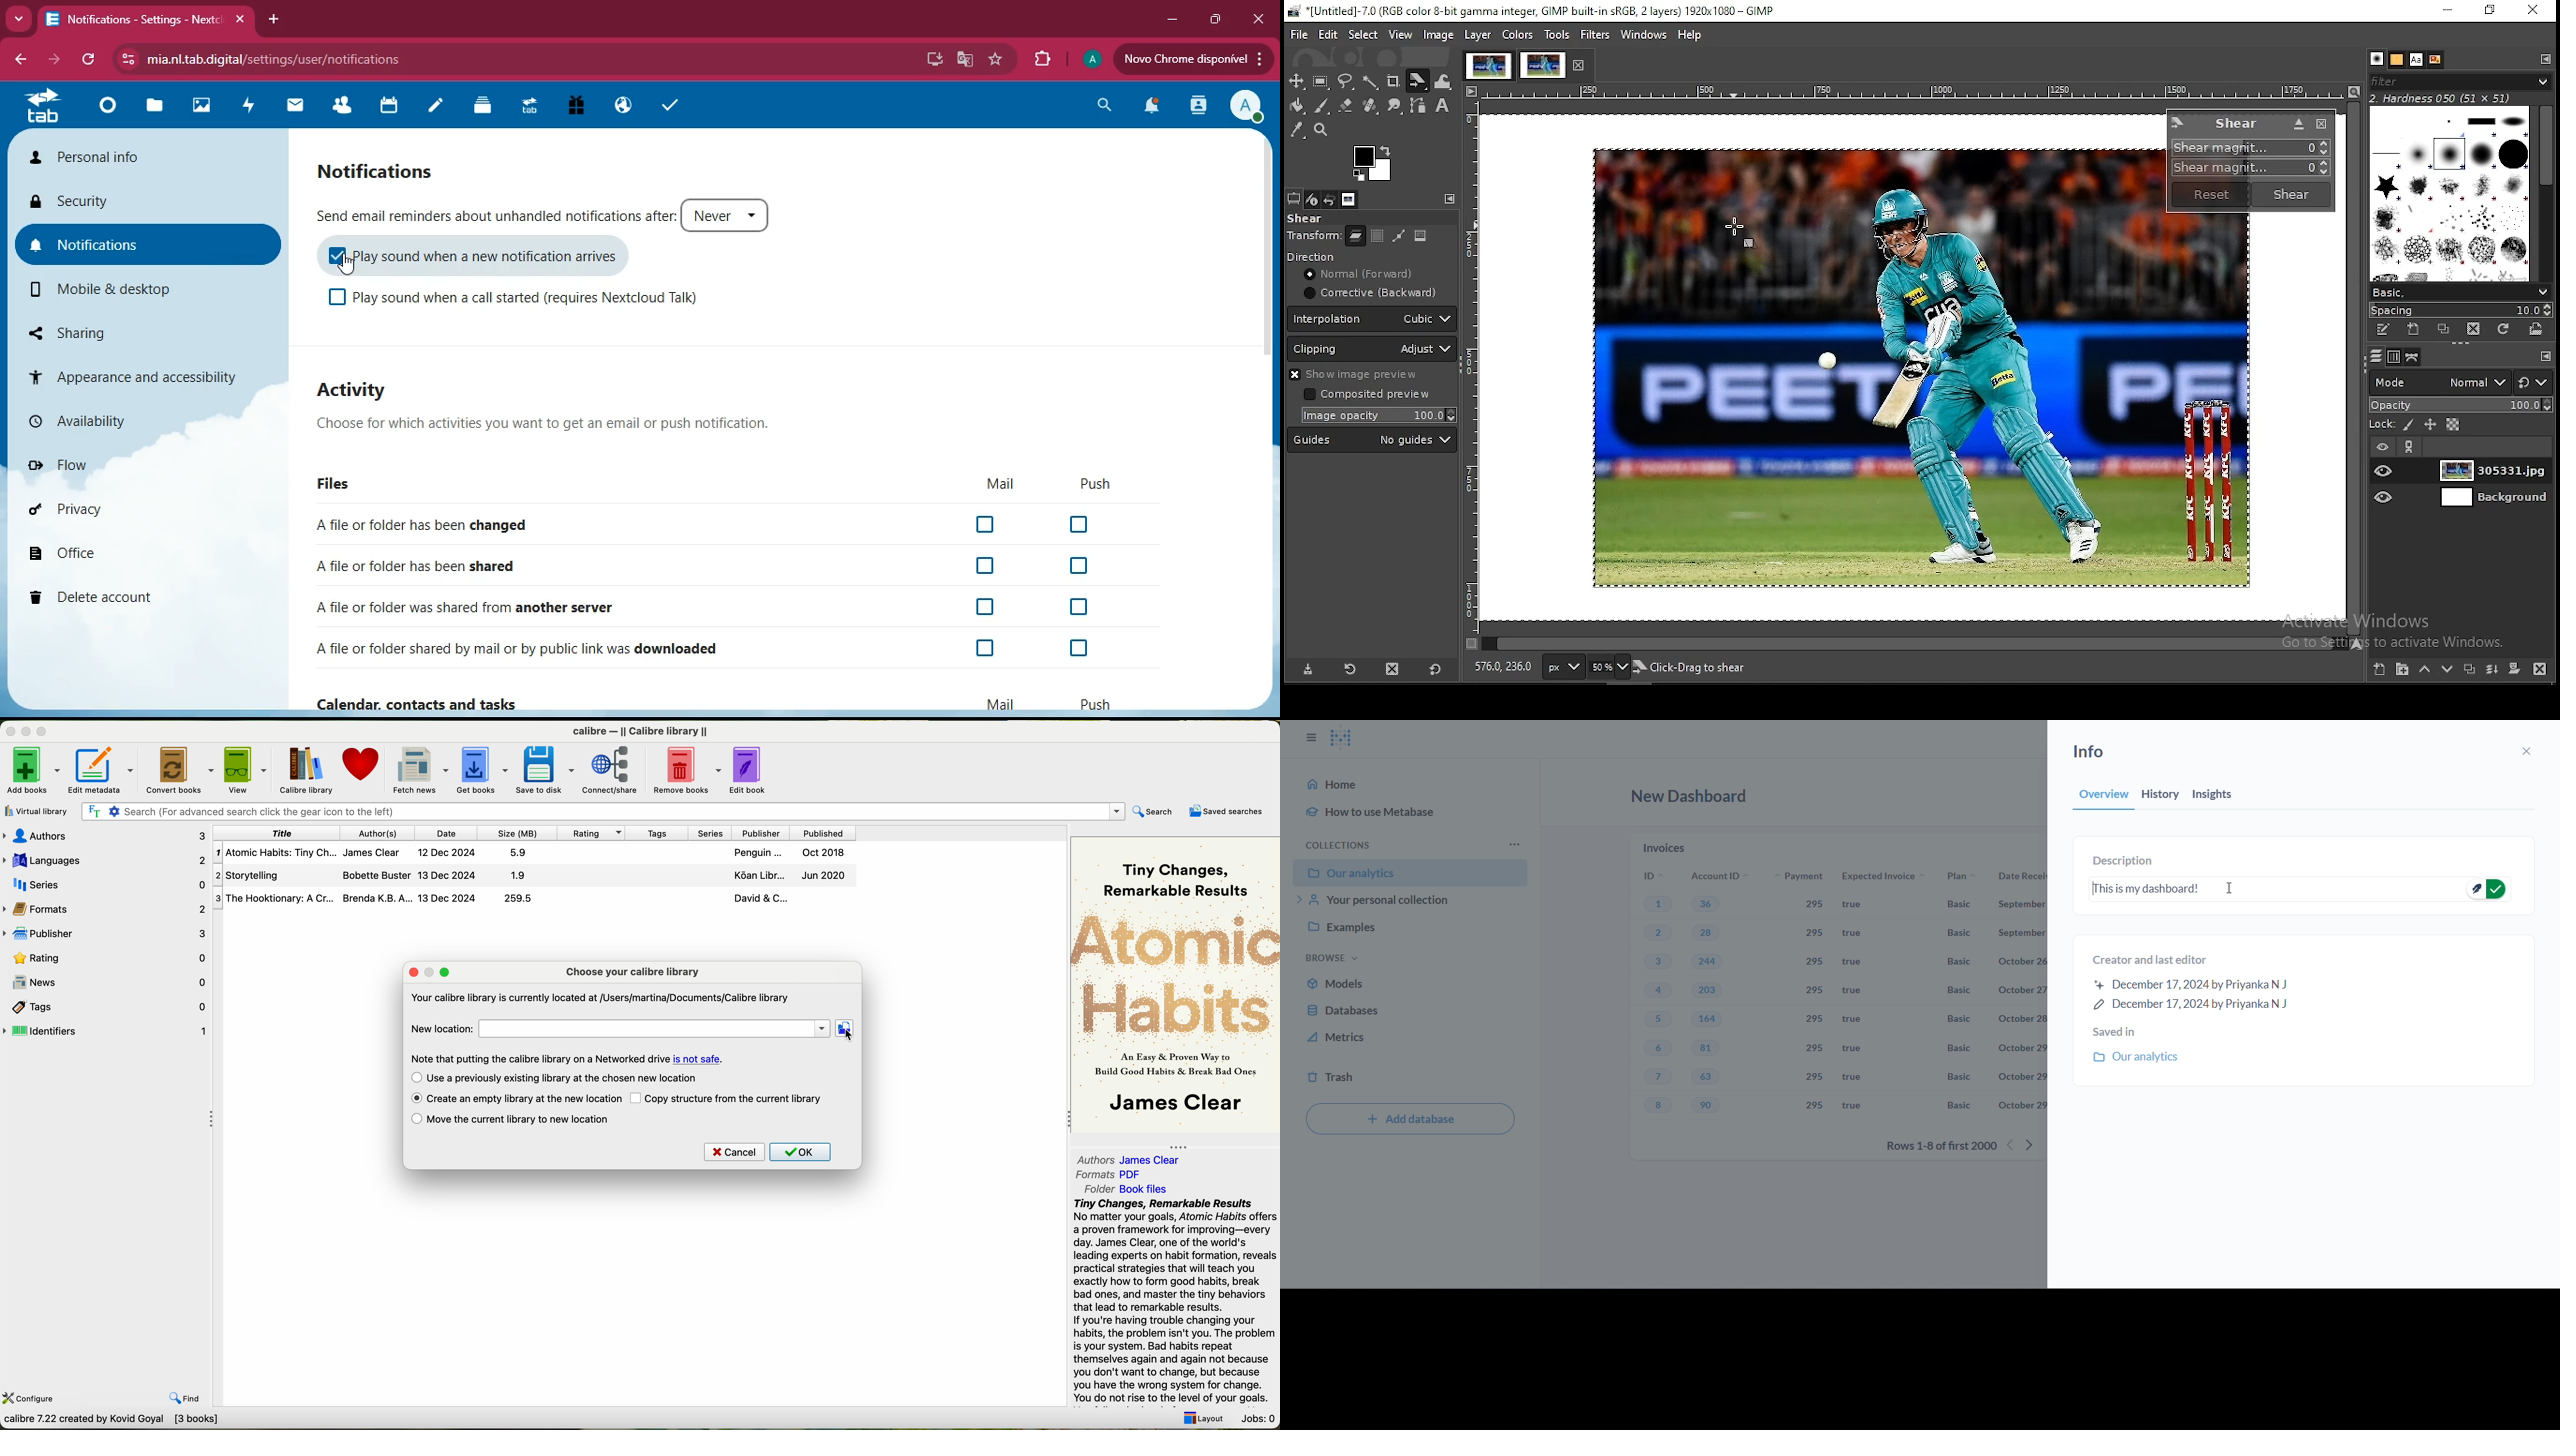  What do you see at coordinates (545, 303) in the screenshot?
I see `play sound` at bounding box center [545, 303].